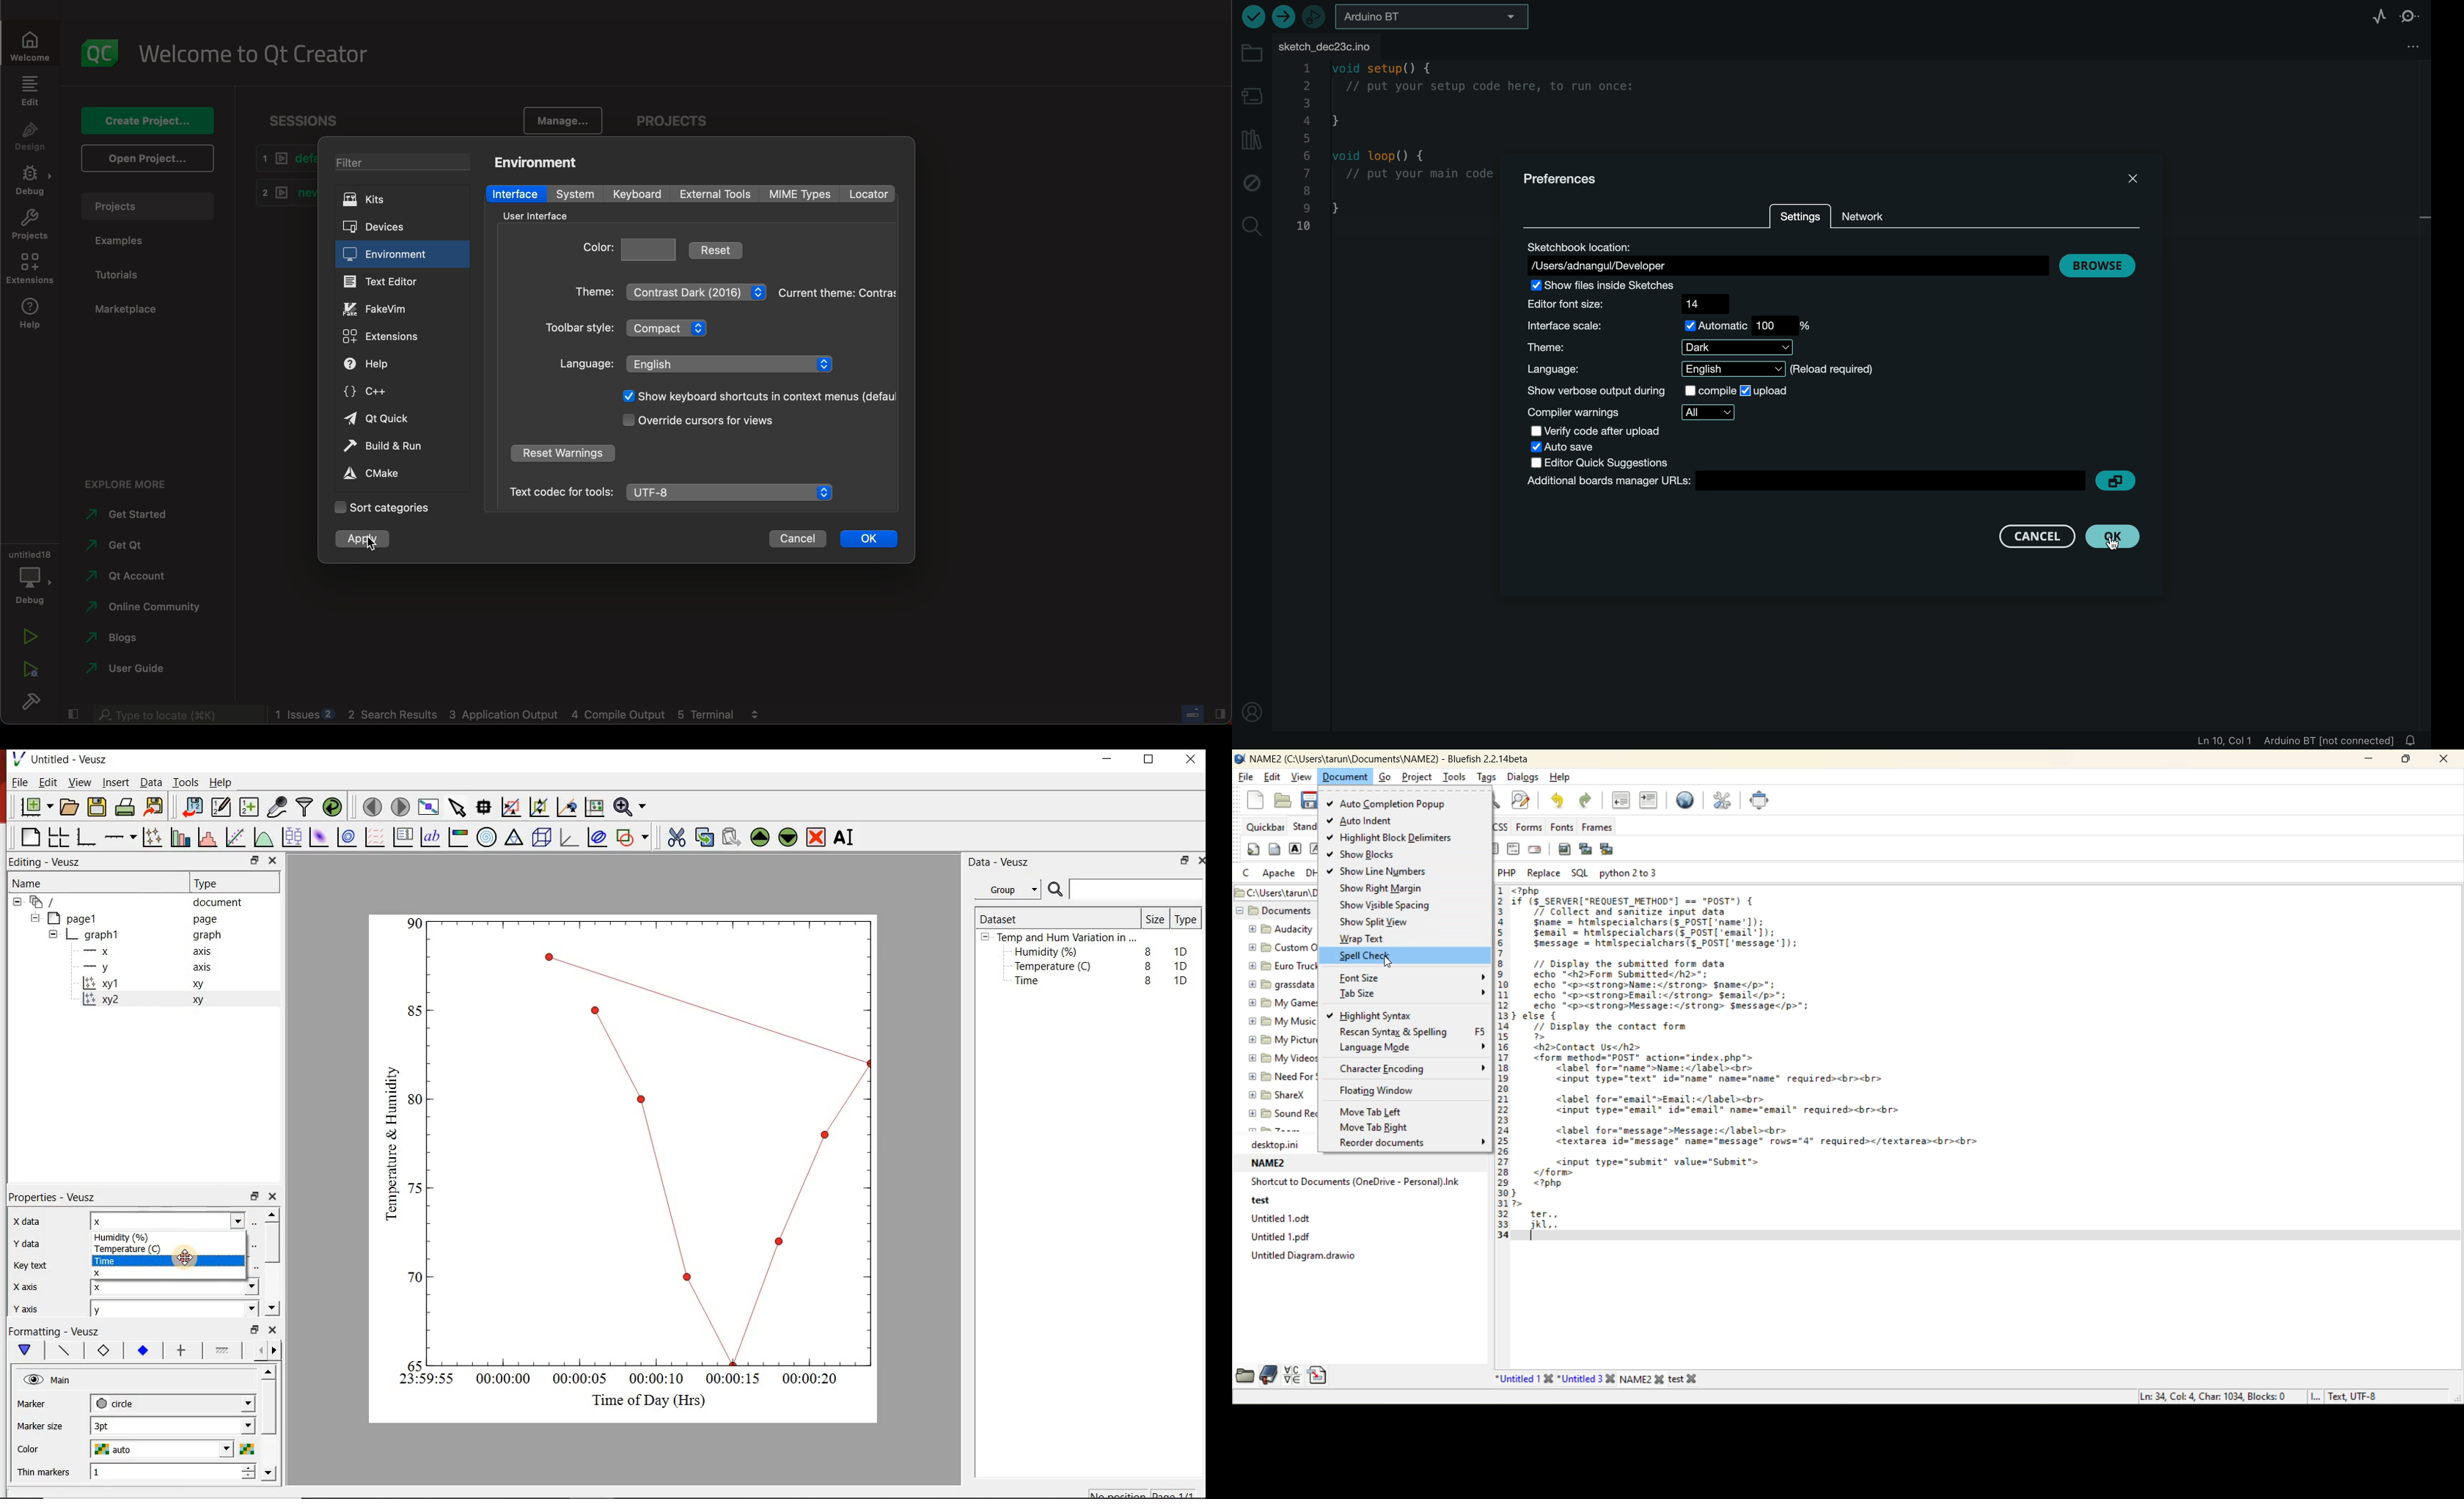 The image size is (2464, 1512). I want to click on minimize, so click(2366, 761).